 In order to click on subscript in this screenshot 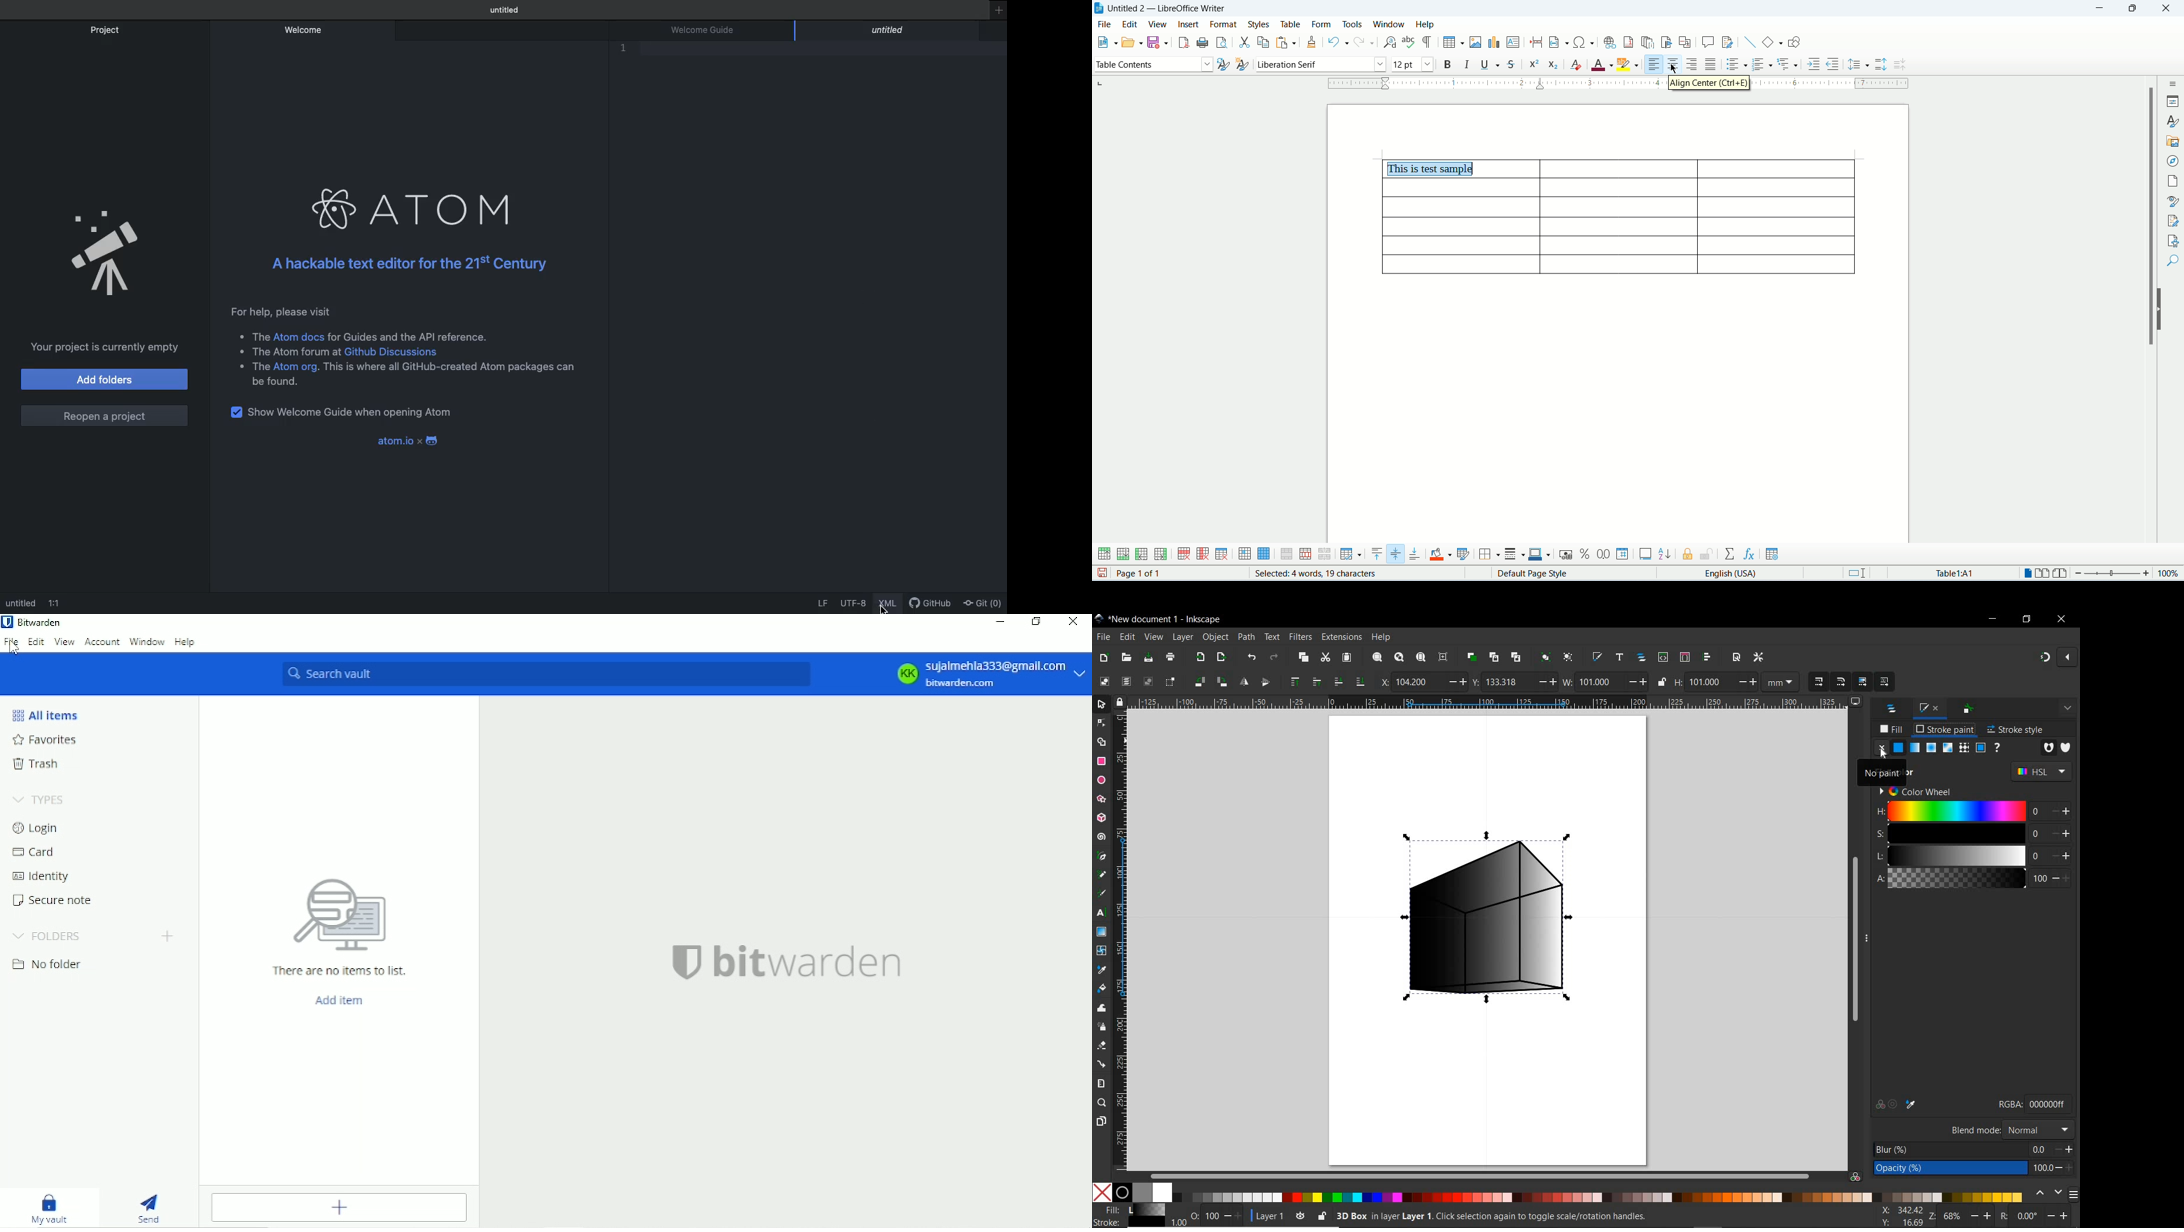, I will do `click(1552, 66)`.